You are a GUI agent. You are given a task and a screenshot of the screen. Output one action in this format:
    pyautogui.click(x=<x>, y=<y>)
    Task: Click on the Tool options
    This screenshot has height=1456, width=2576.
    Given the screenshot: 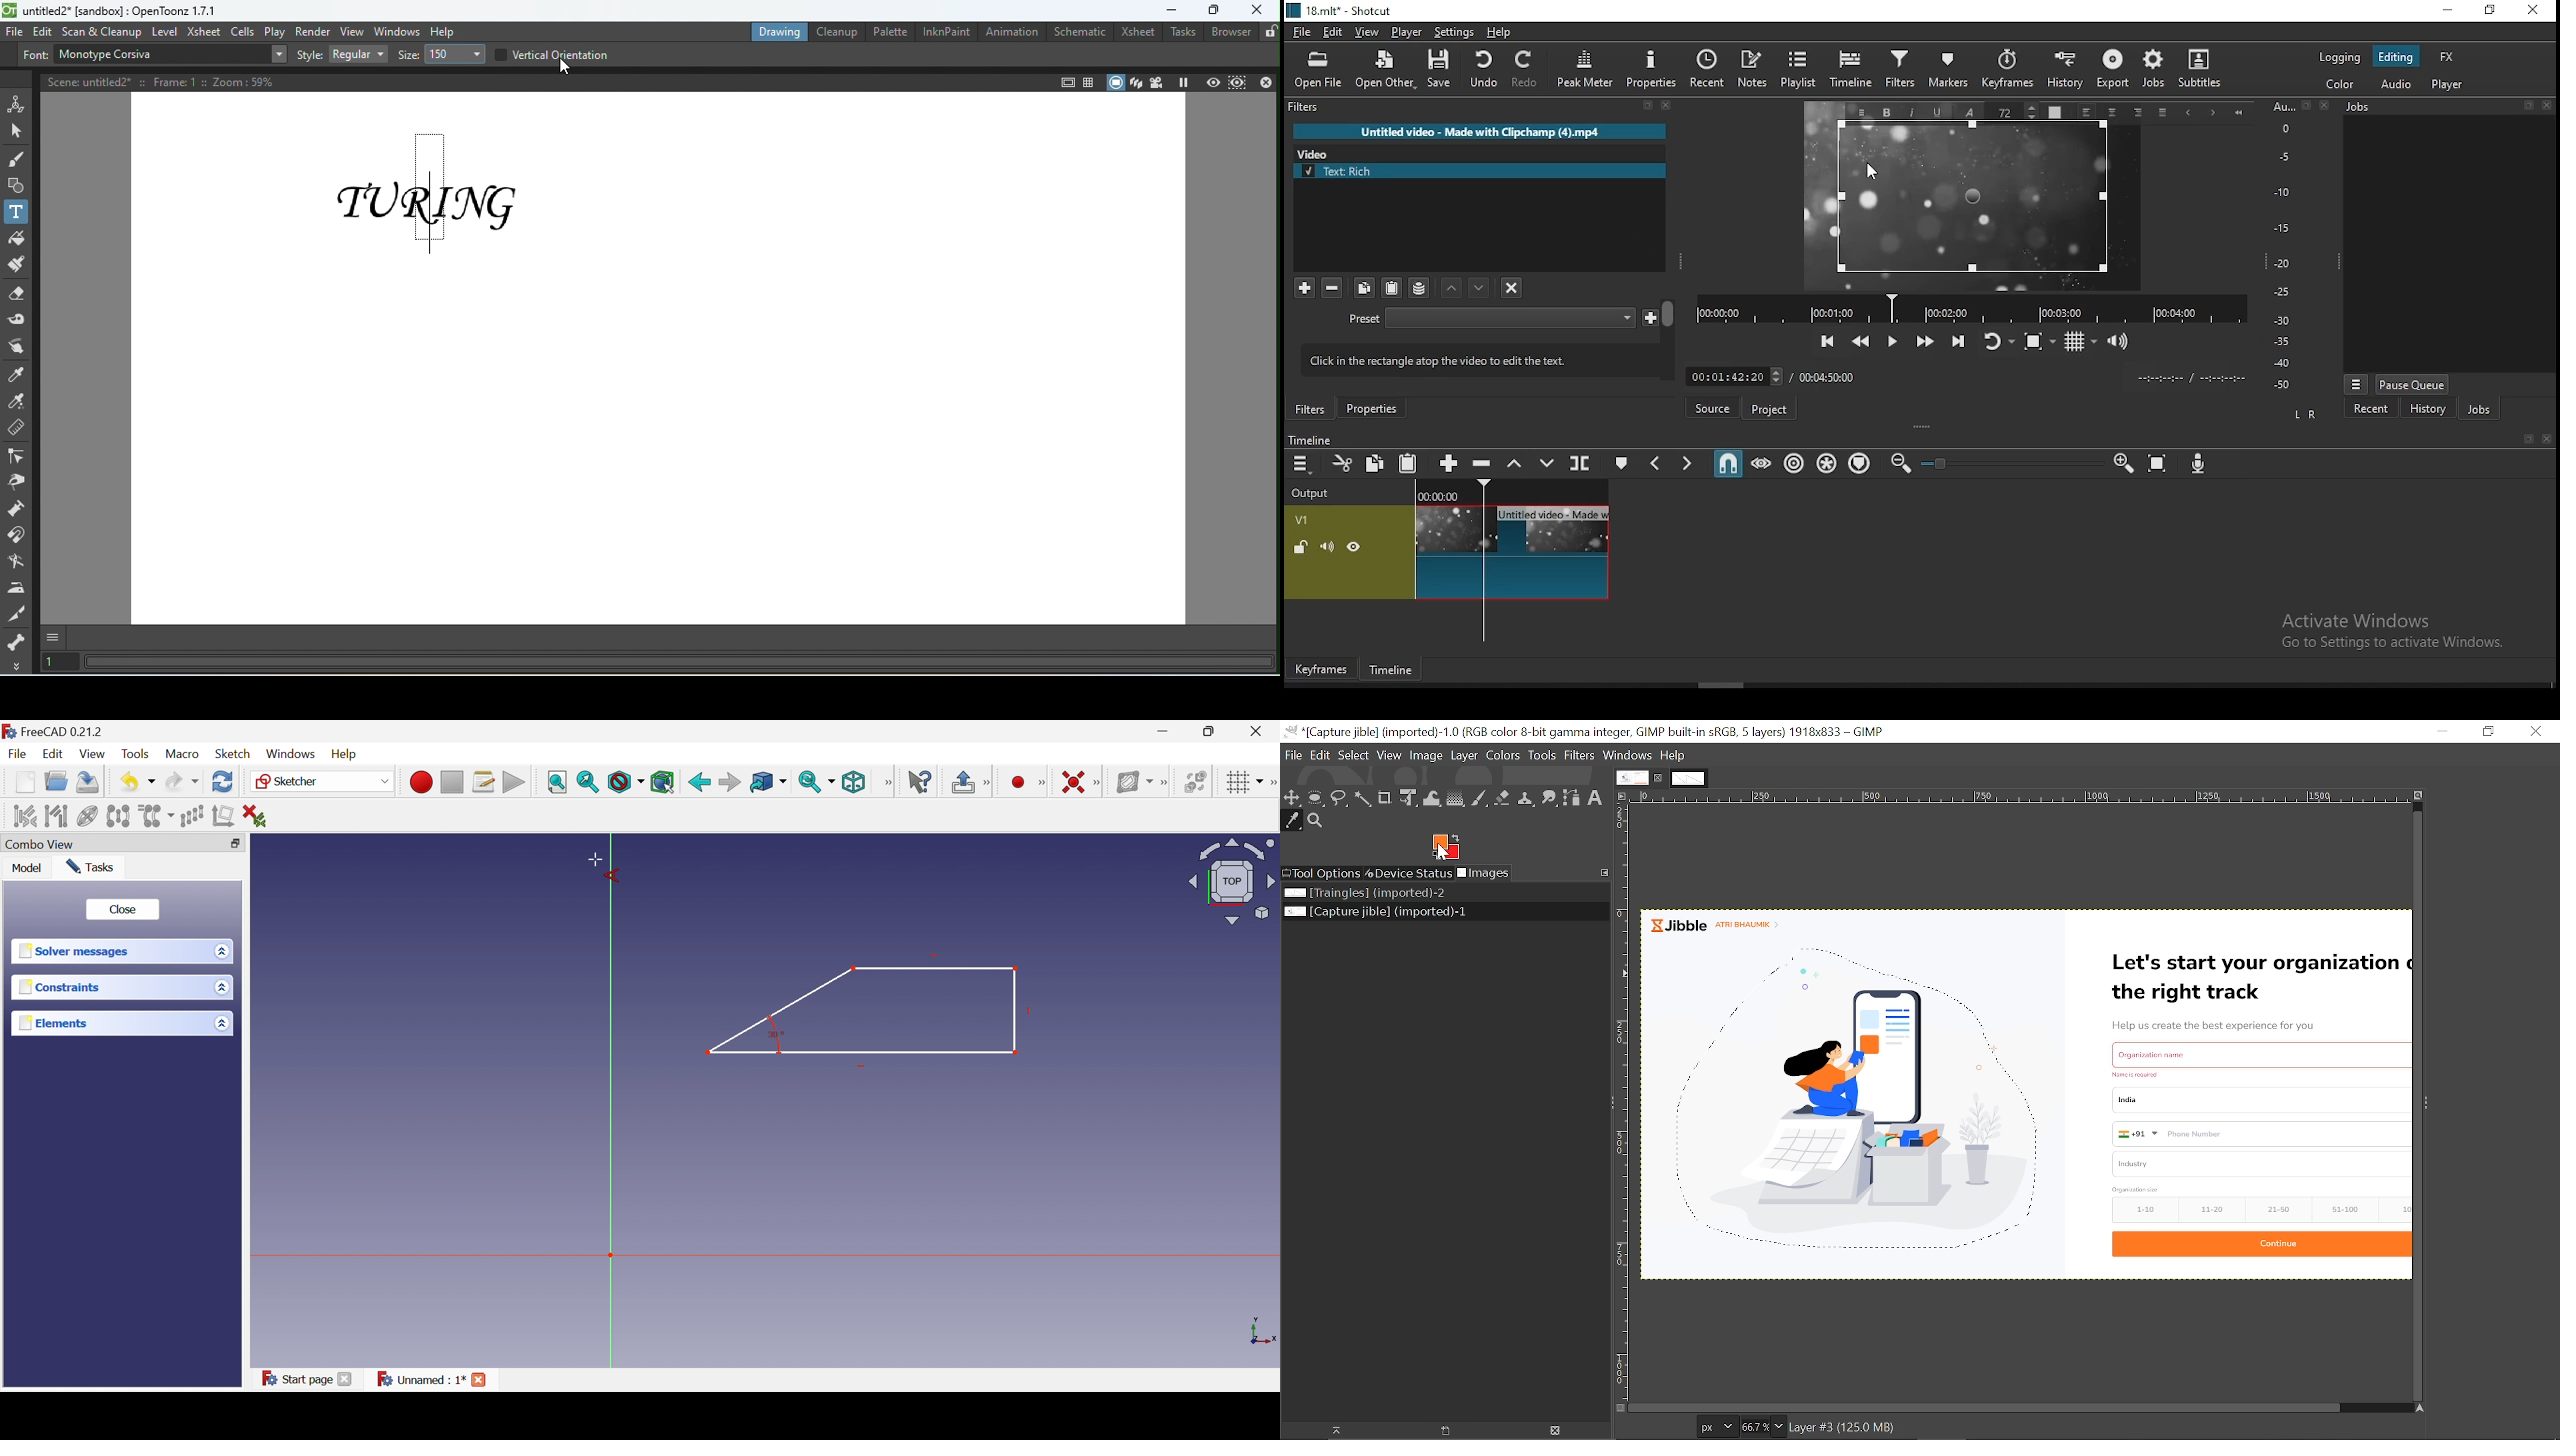 What is the action you would take?
    pyautogui.click(x=1323, y=874)
    